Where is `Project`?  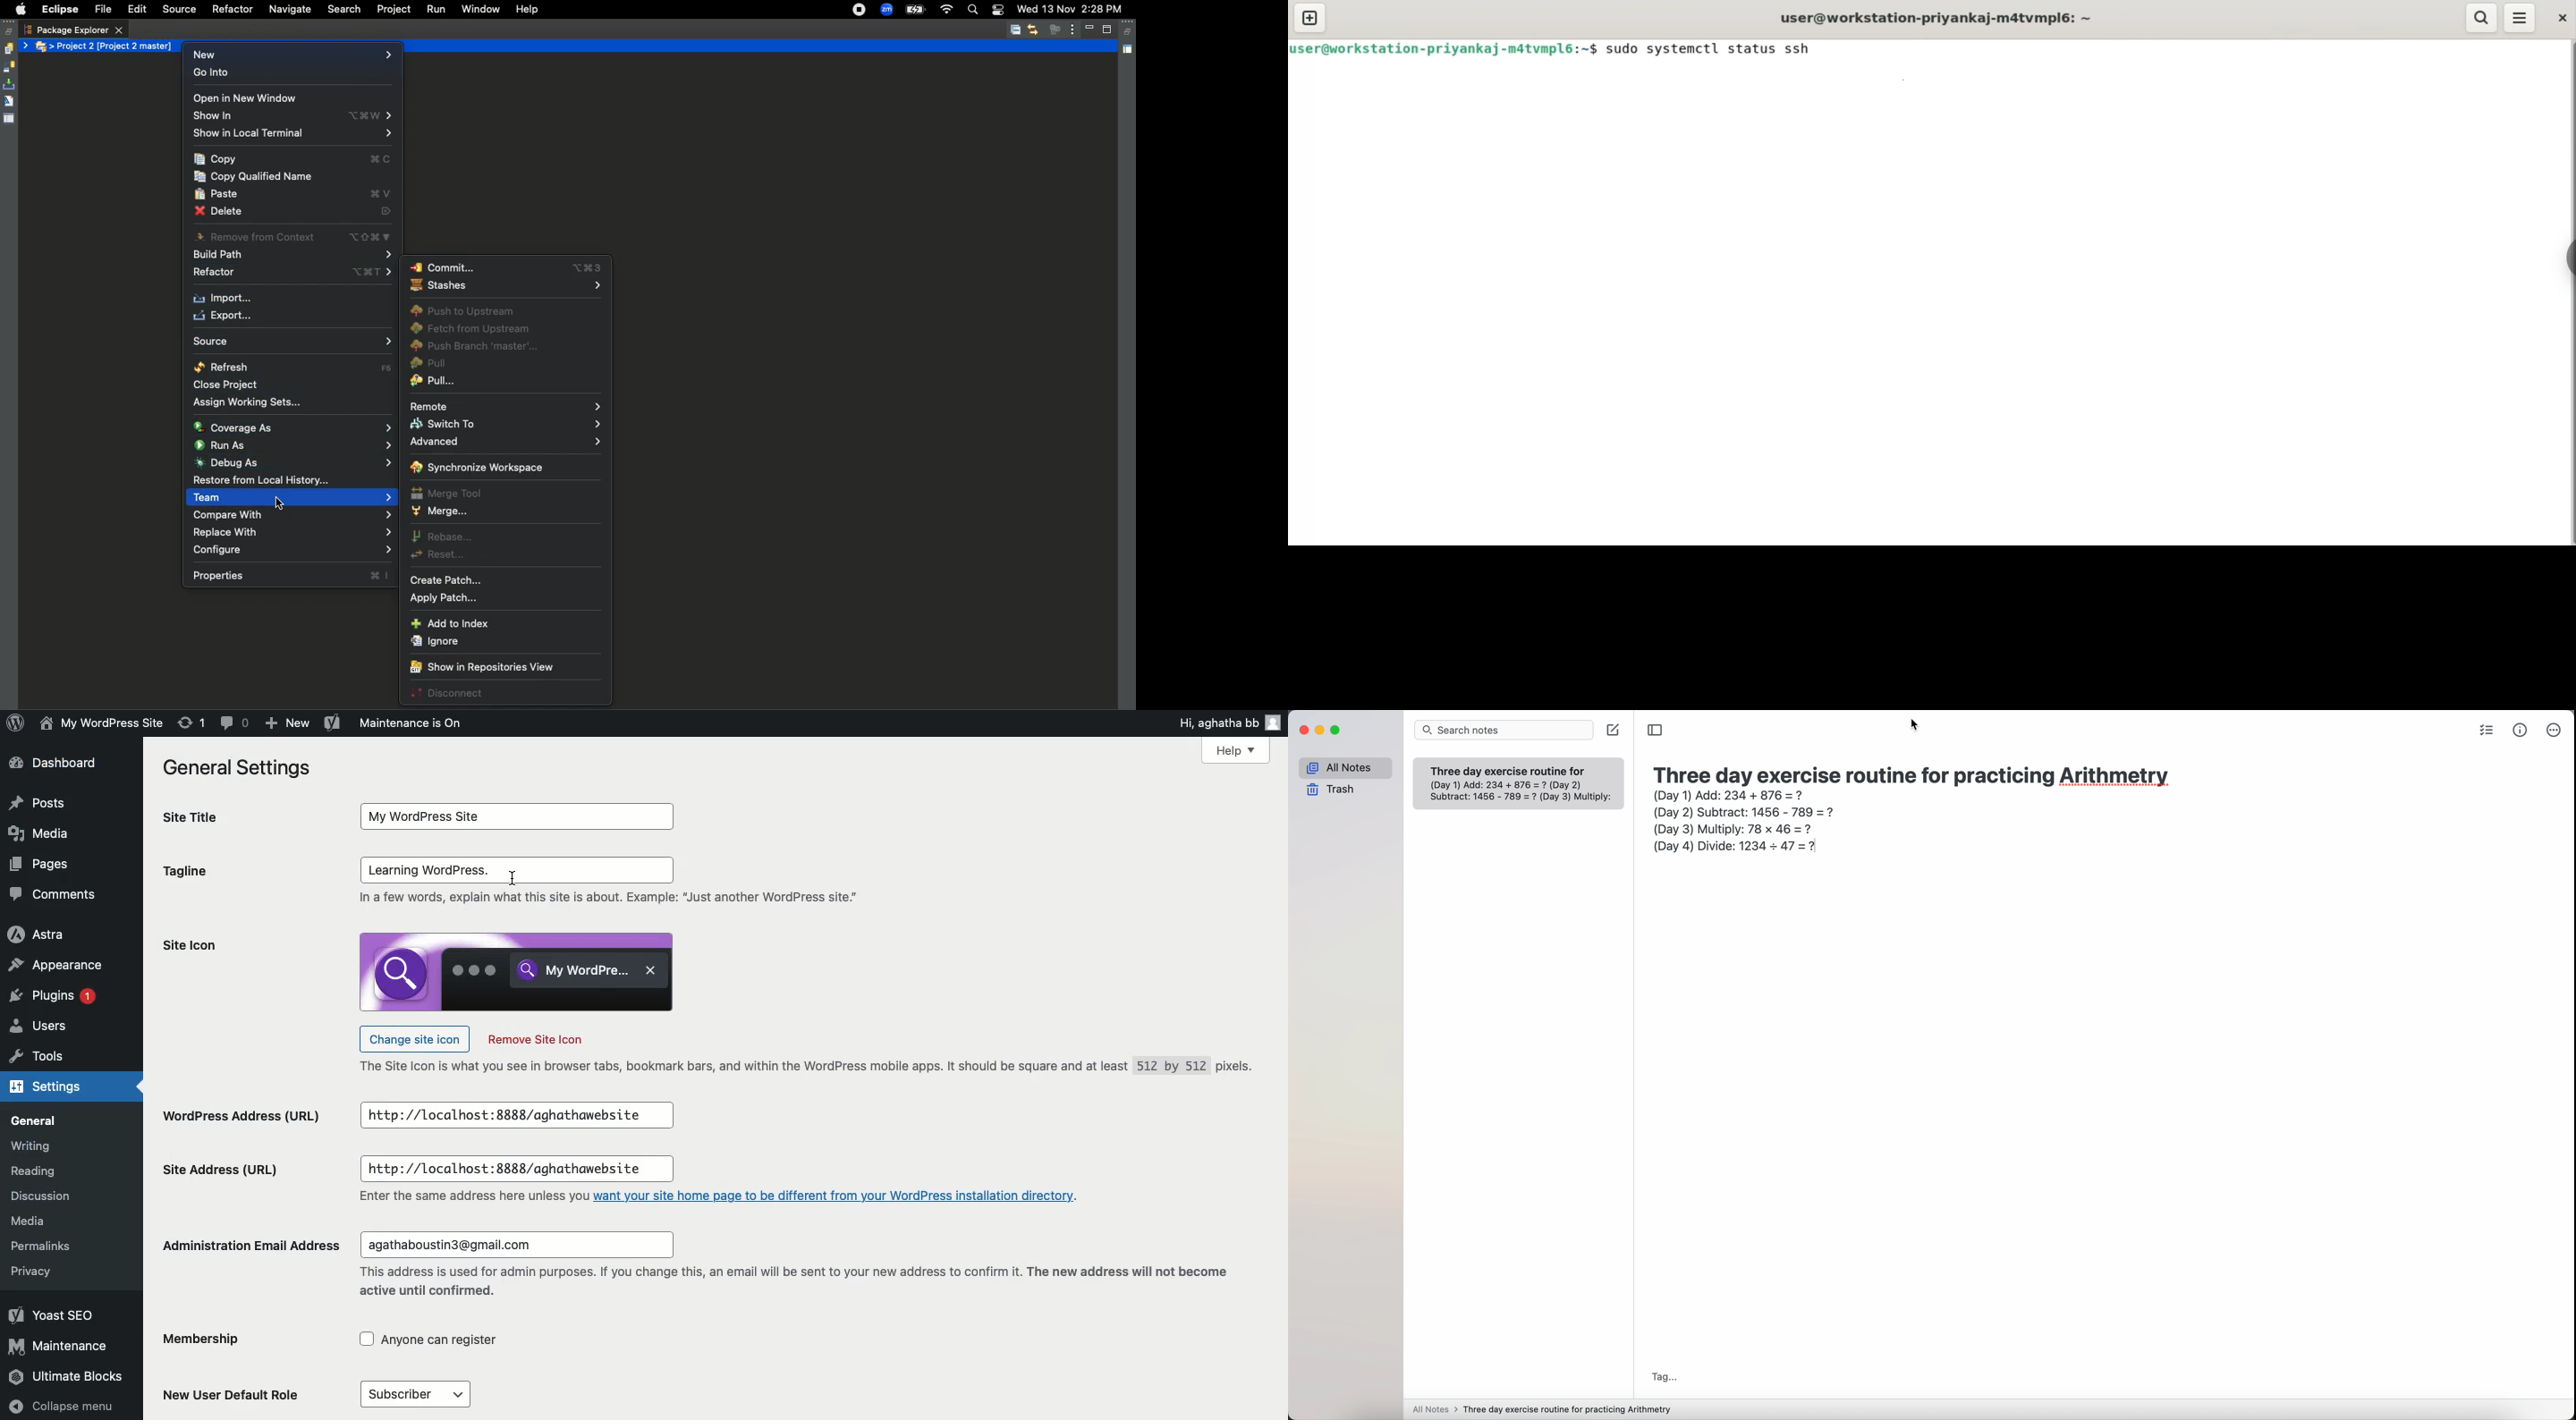 Project is located at coordinates (391, 9).